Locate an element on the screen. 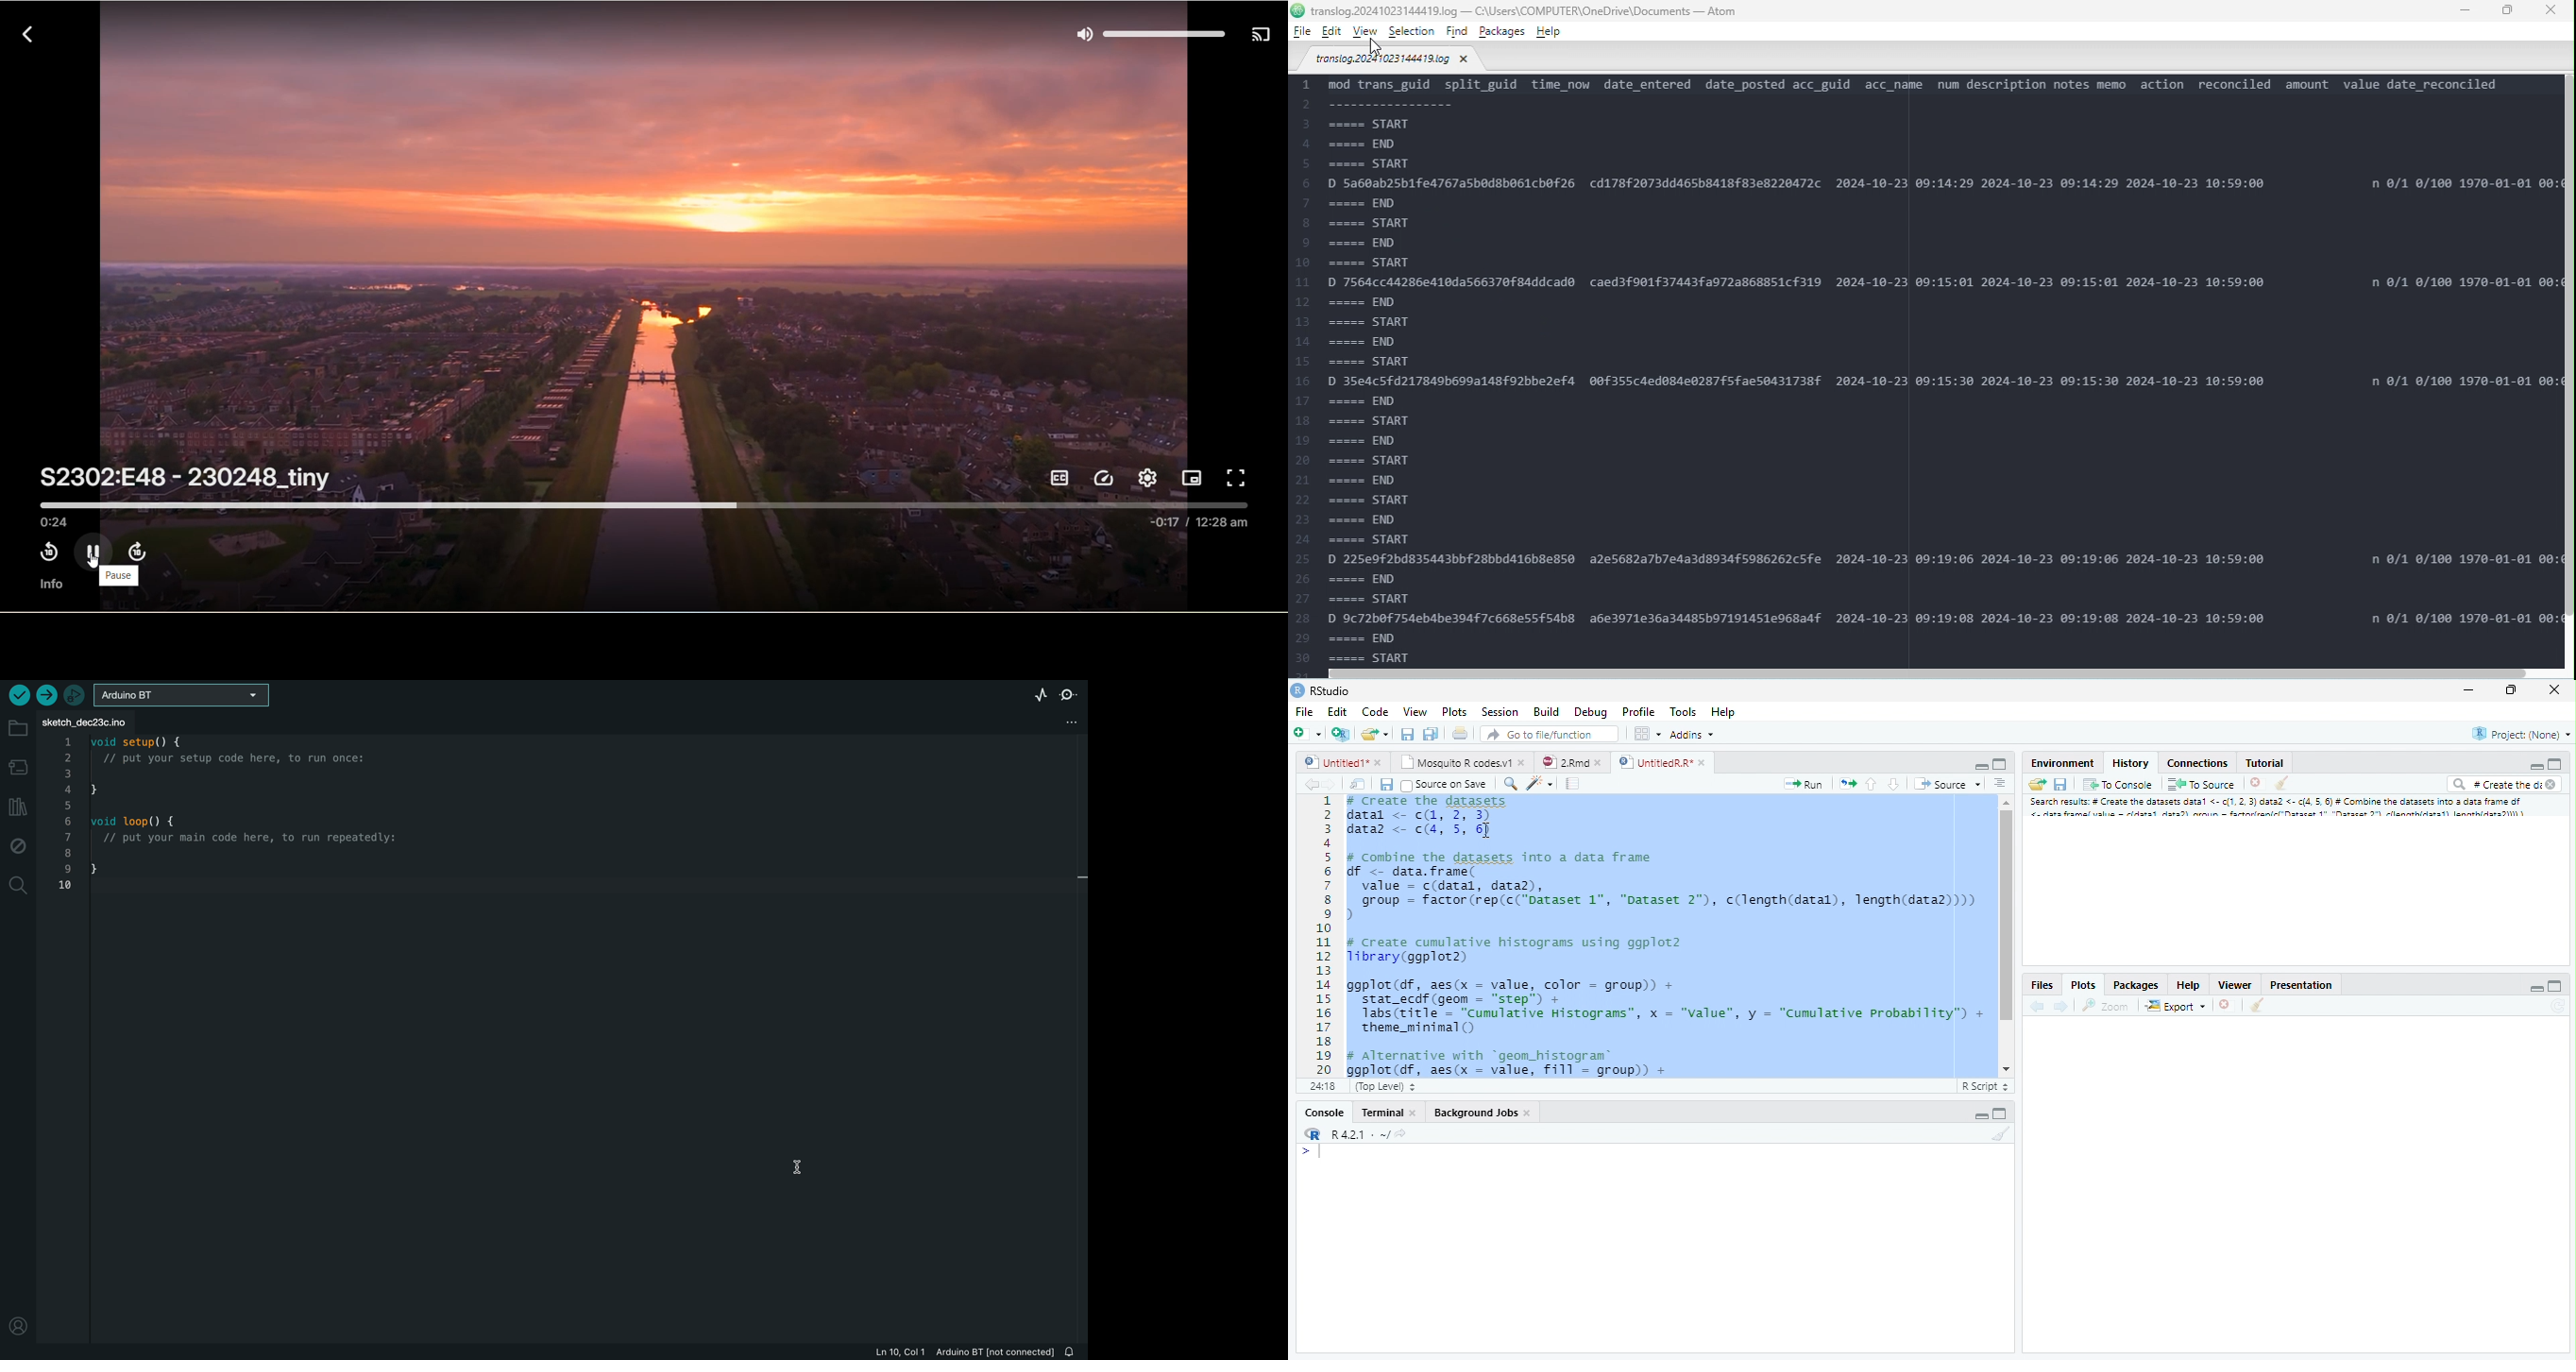 Image resolution: width=2576 pixels, height=1372 pixels. Rstudio is located at coordinates (1320, 689).